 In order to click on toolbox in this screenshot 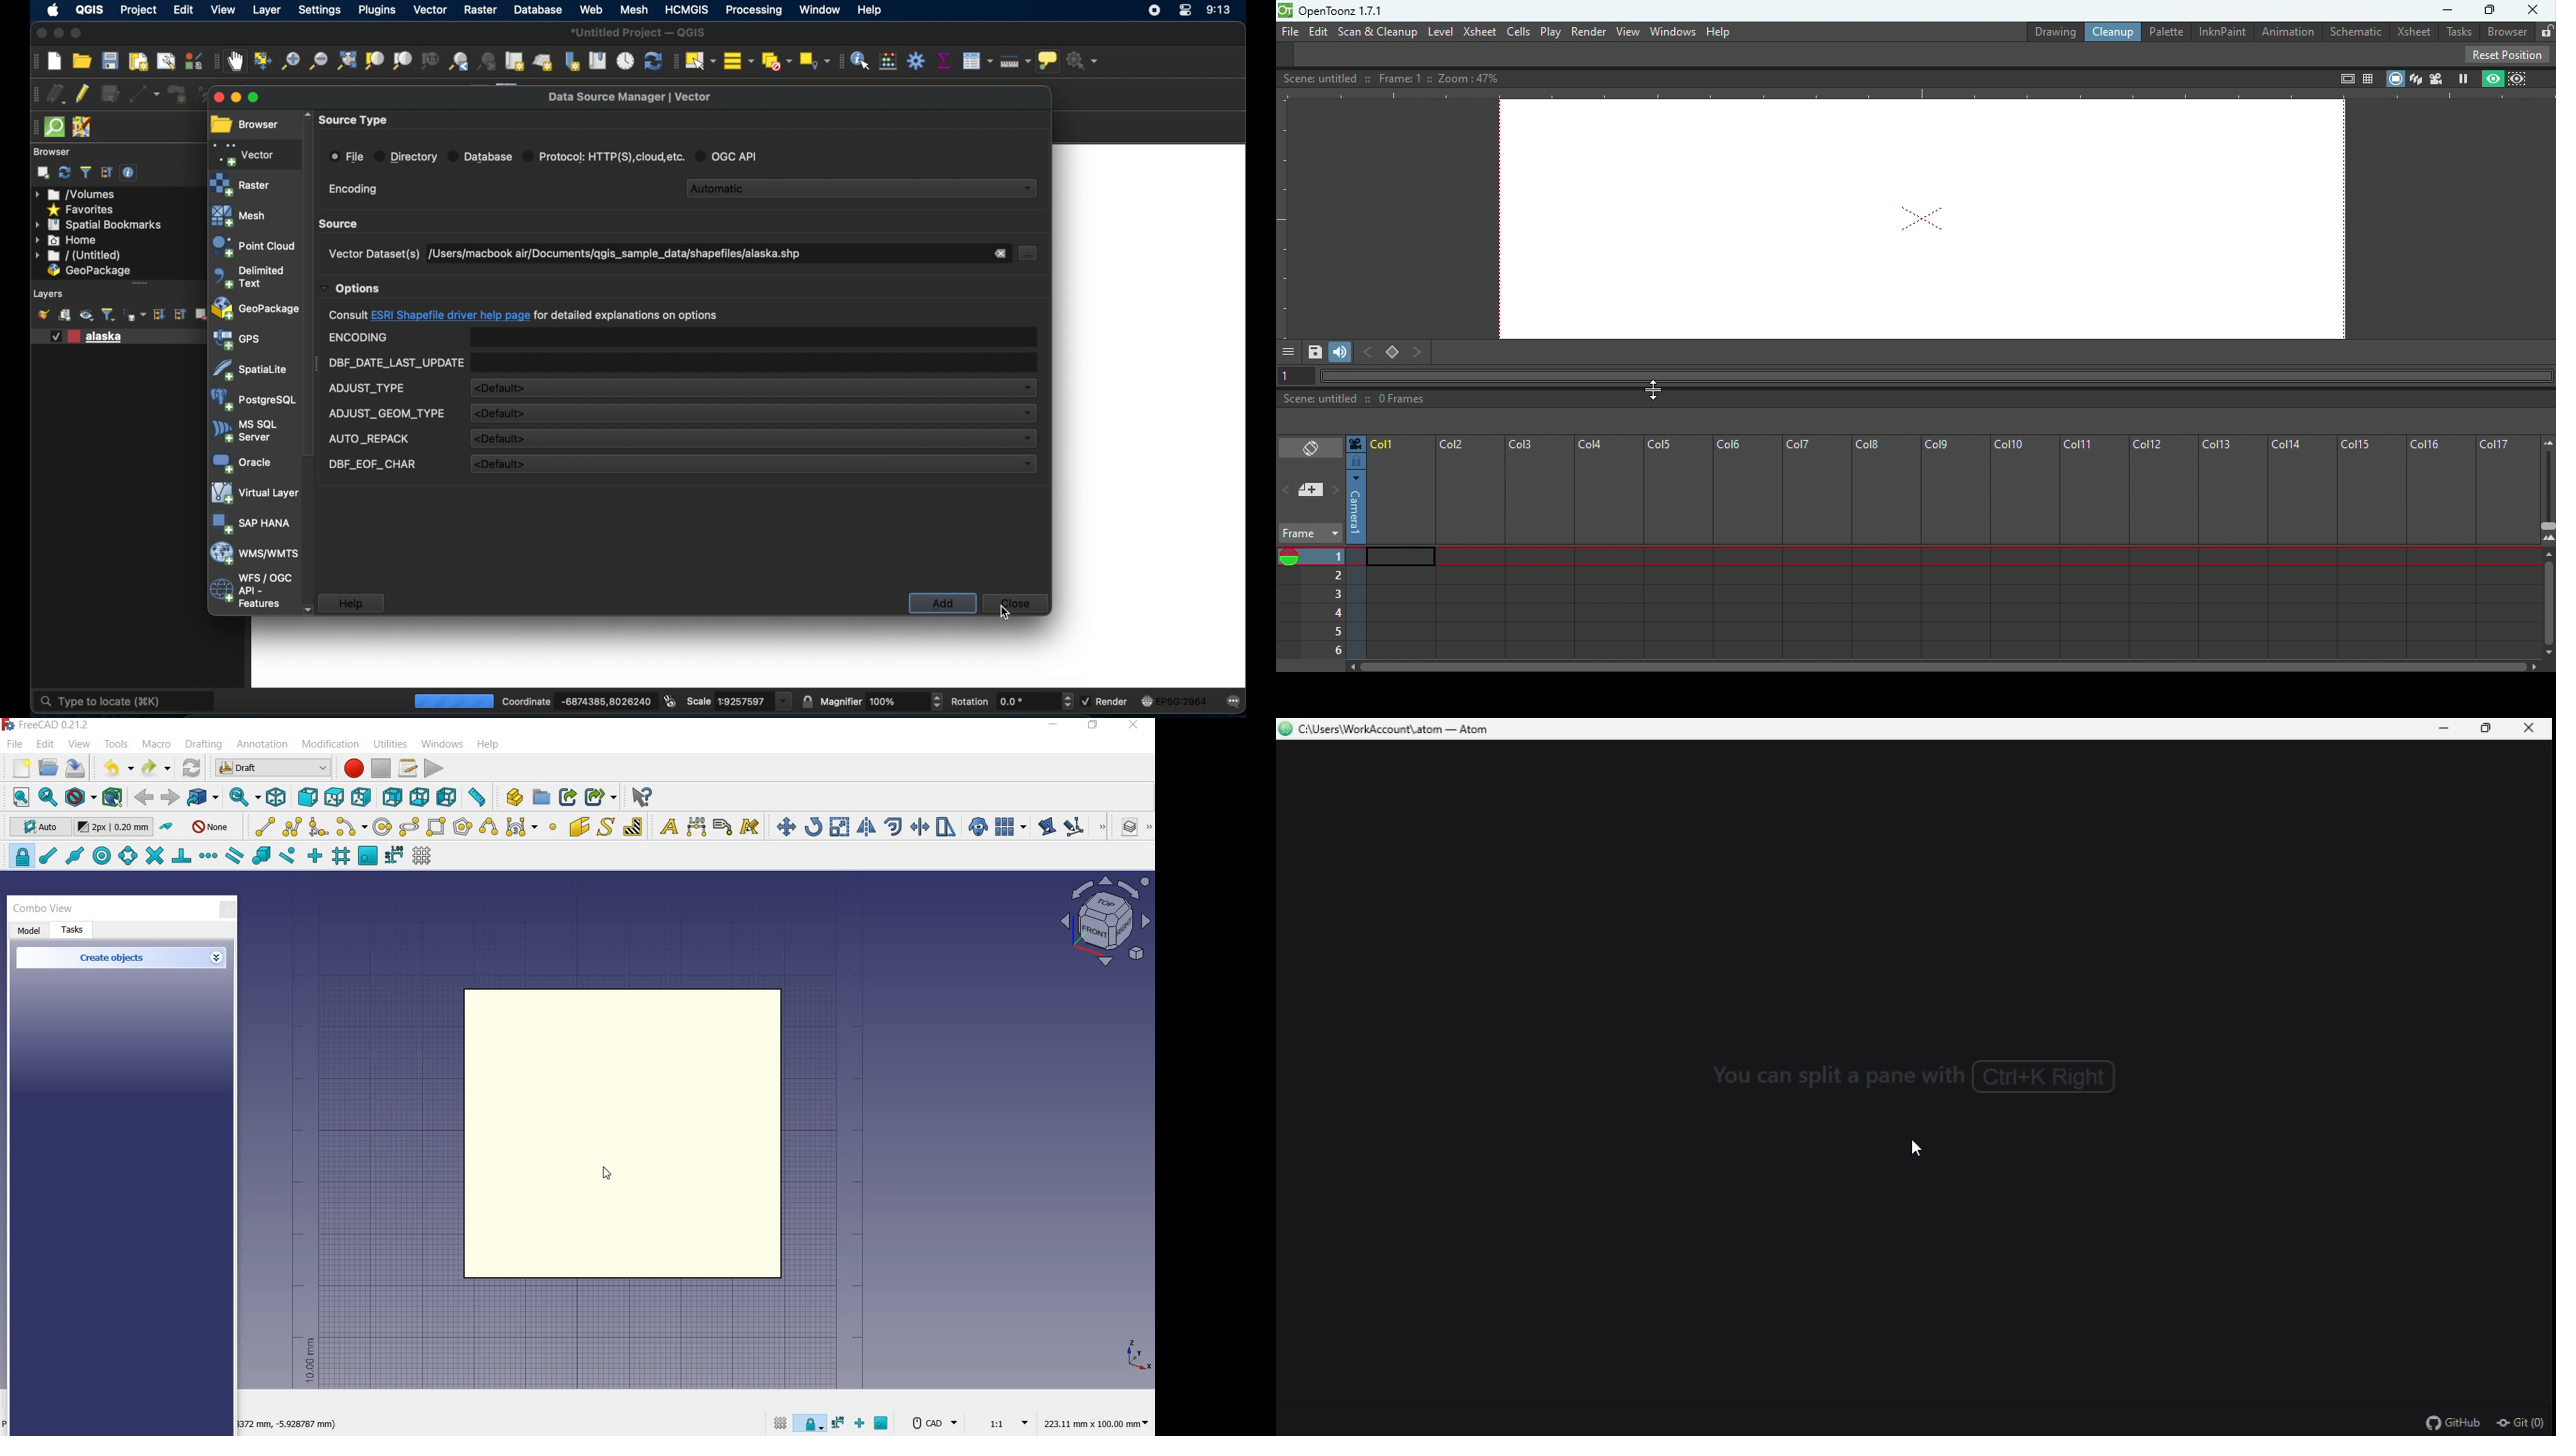, I will do `click(916, 59)`.